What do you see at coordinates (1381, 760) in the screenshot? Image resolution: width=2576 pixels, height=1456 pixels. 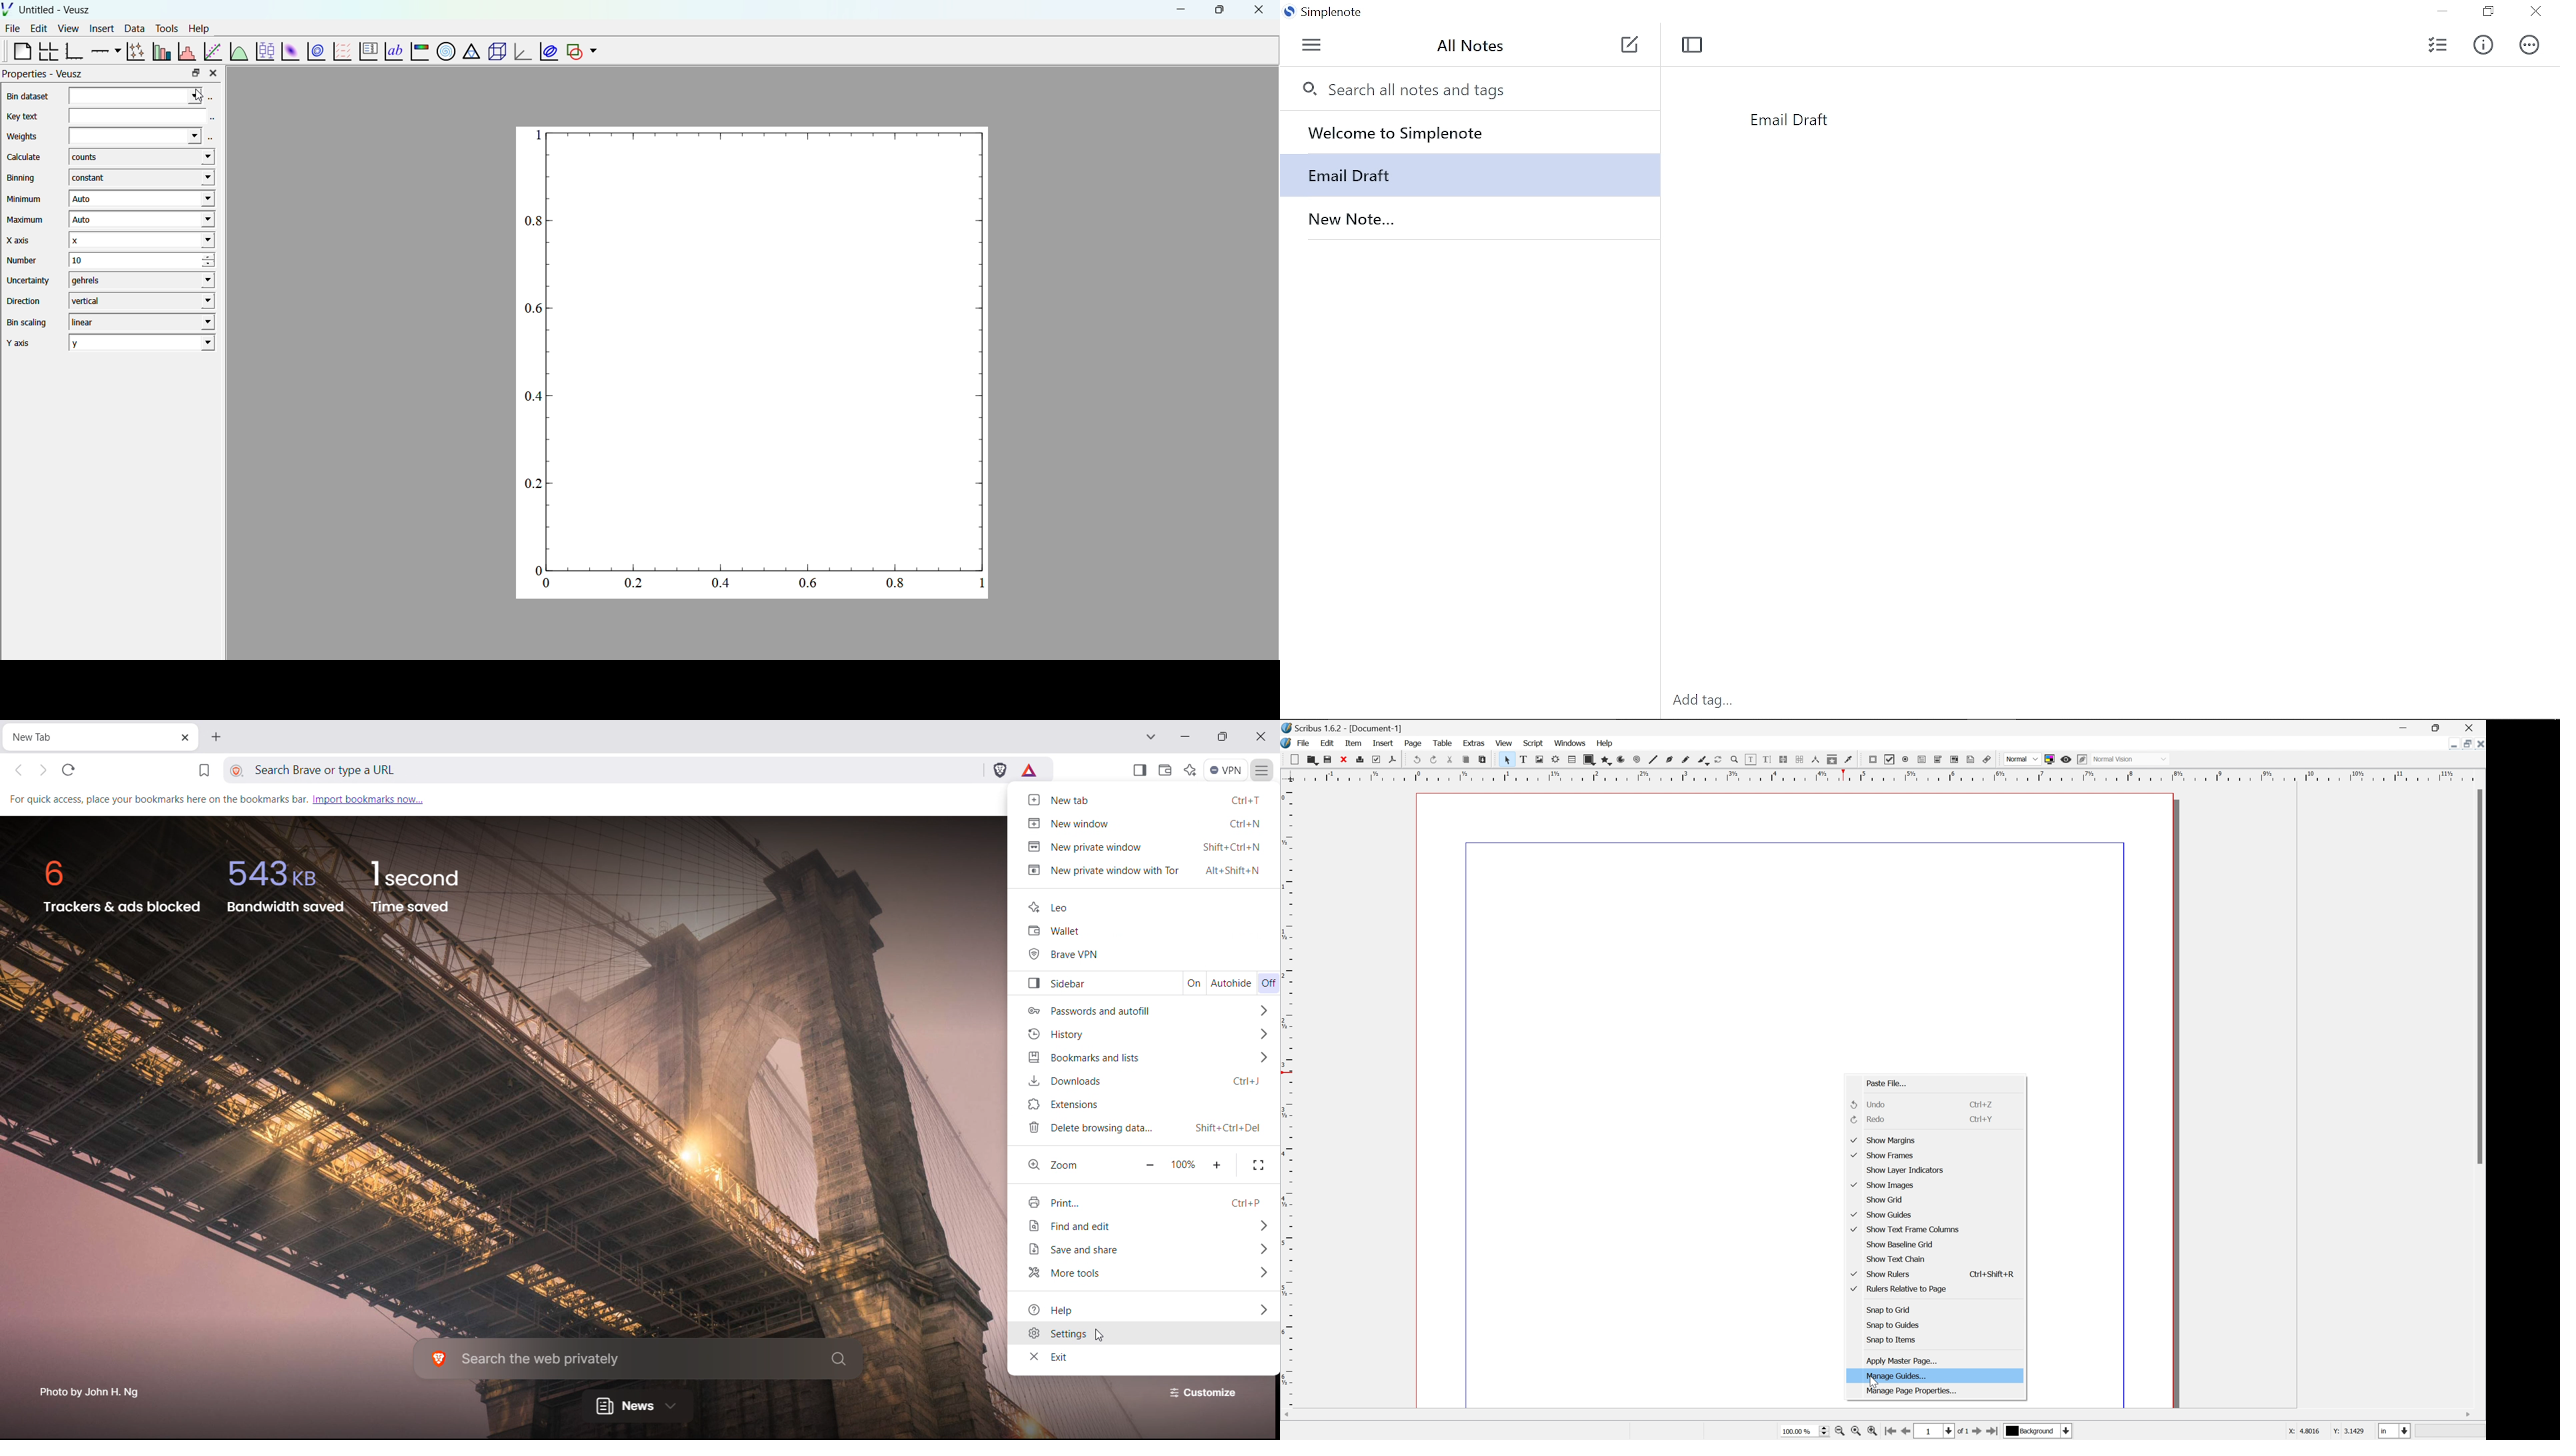 I see `preflight verifier` at bounding box center [1381, 760].